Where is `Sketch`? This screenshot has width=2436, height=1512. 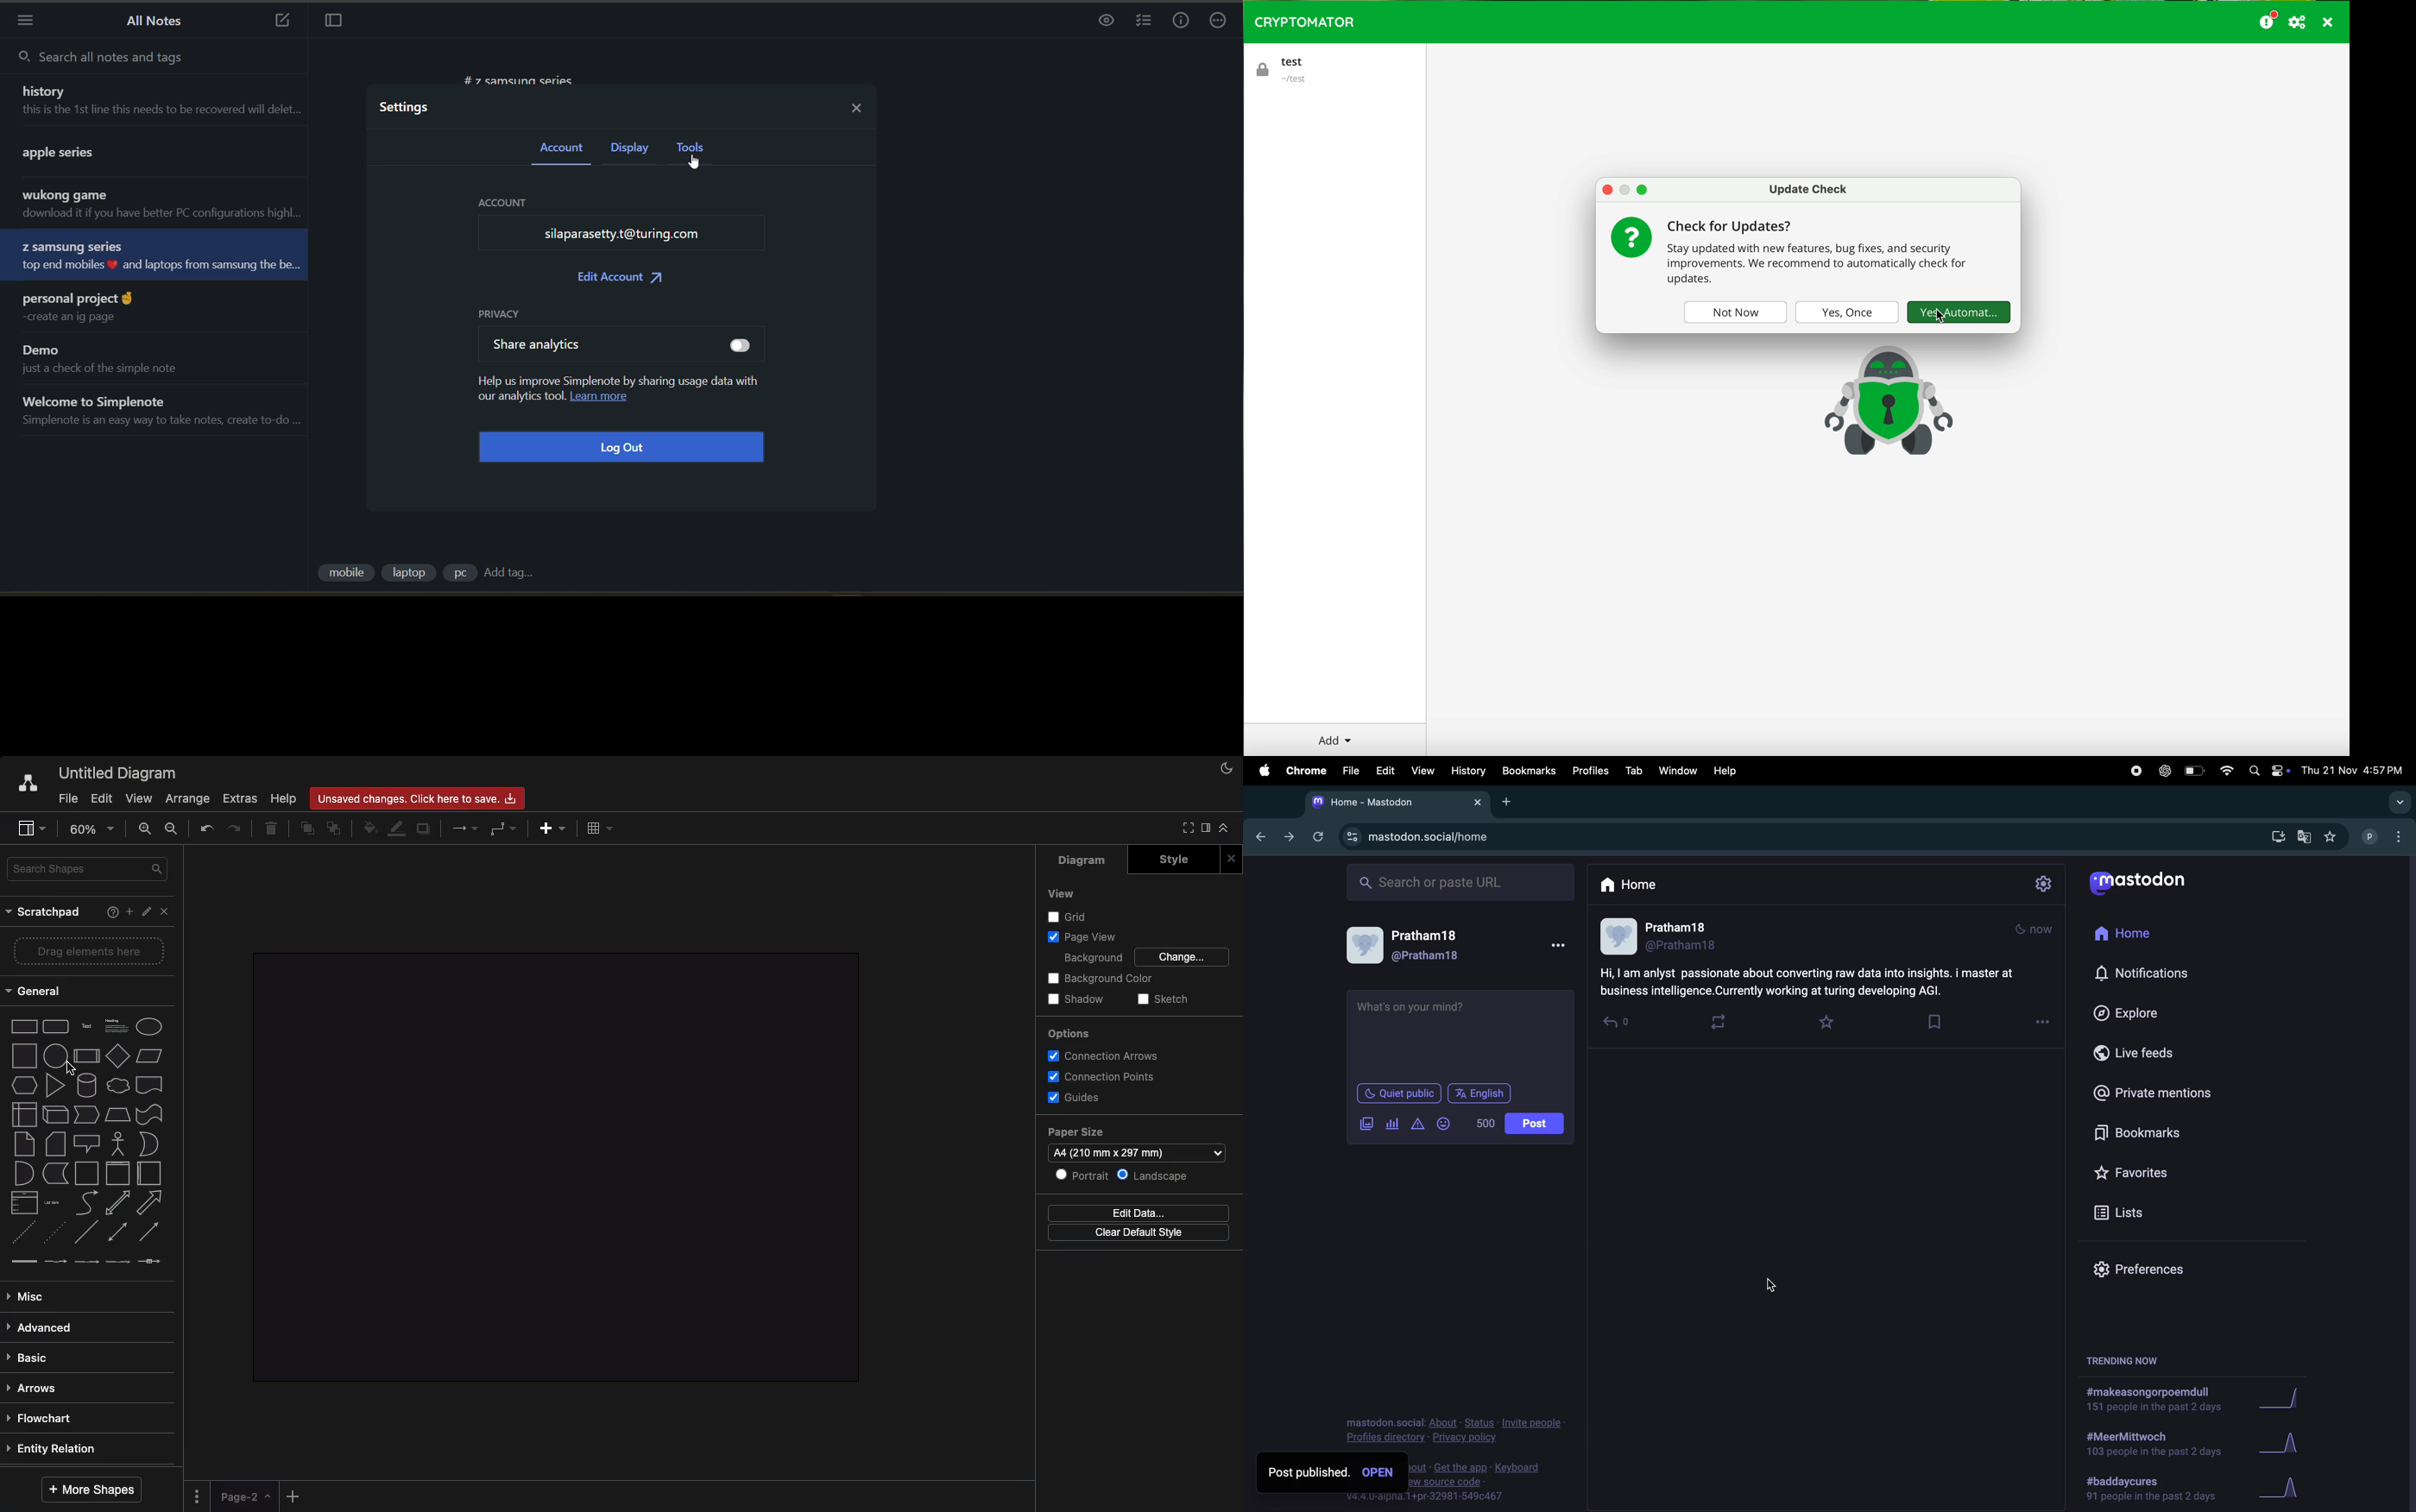
Sketch is located at coordinates (1162, 999).